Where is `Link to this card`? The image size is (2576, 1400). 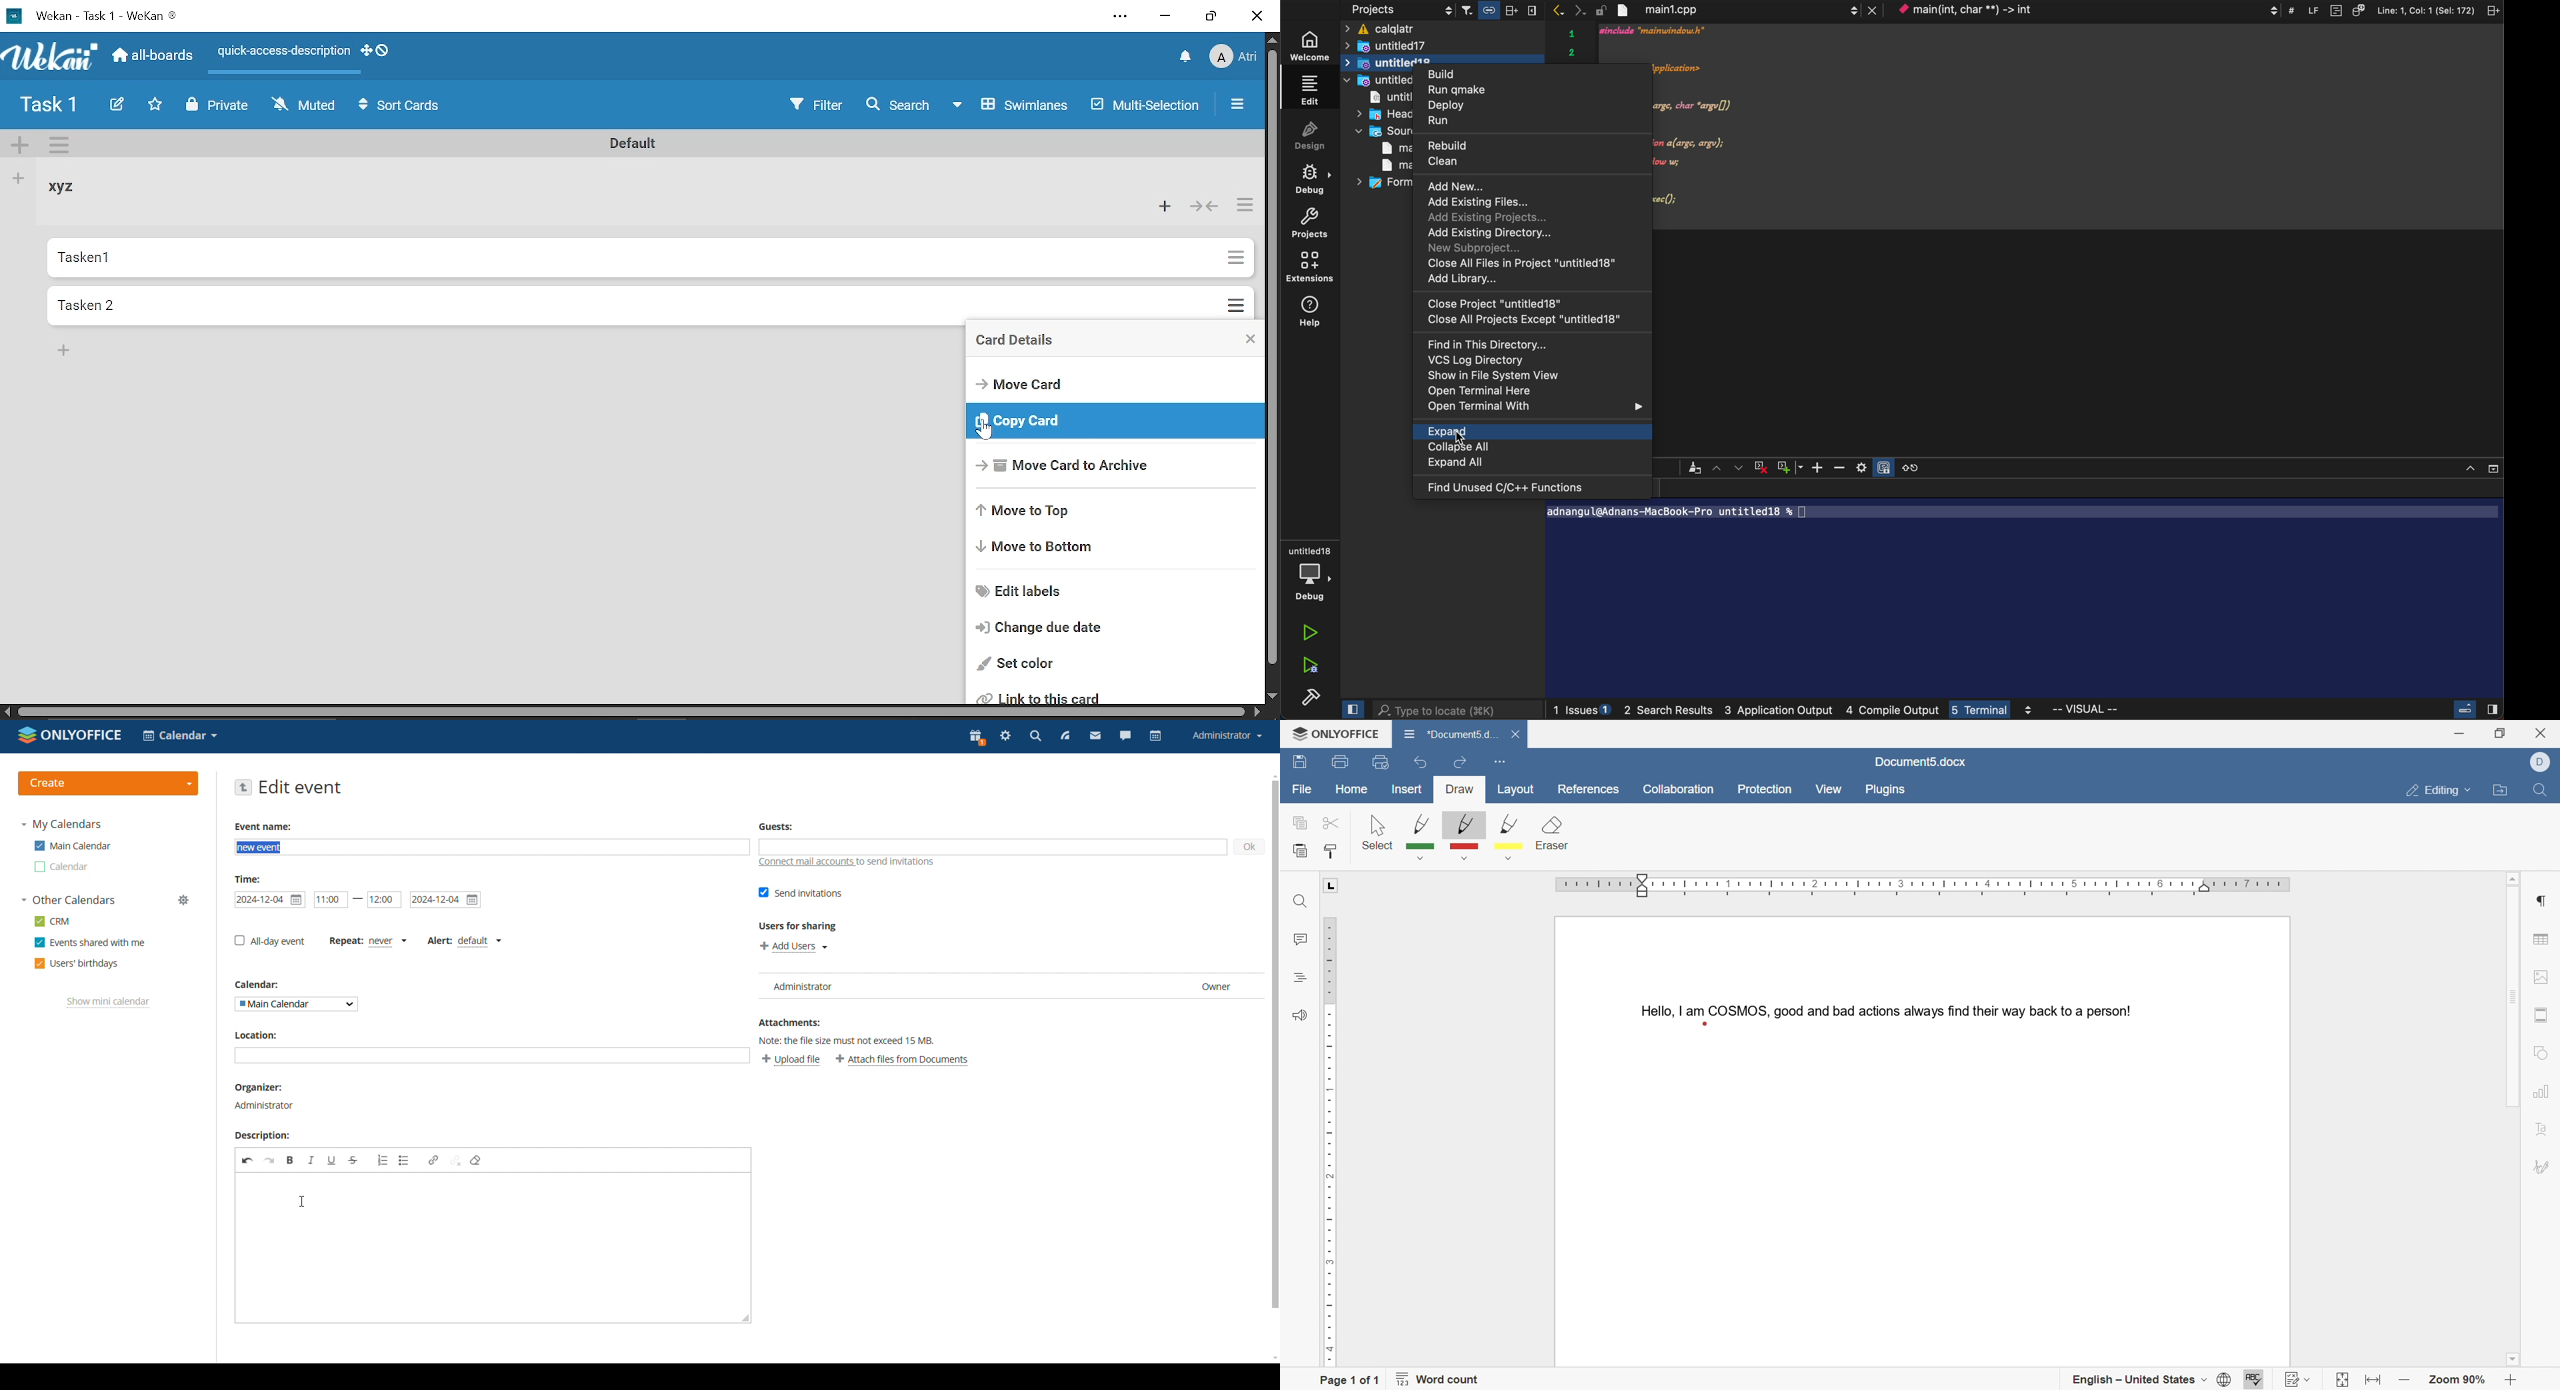 Link to this card is located at coordinates (1116, 696).